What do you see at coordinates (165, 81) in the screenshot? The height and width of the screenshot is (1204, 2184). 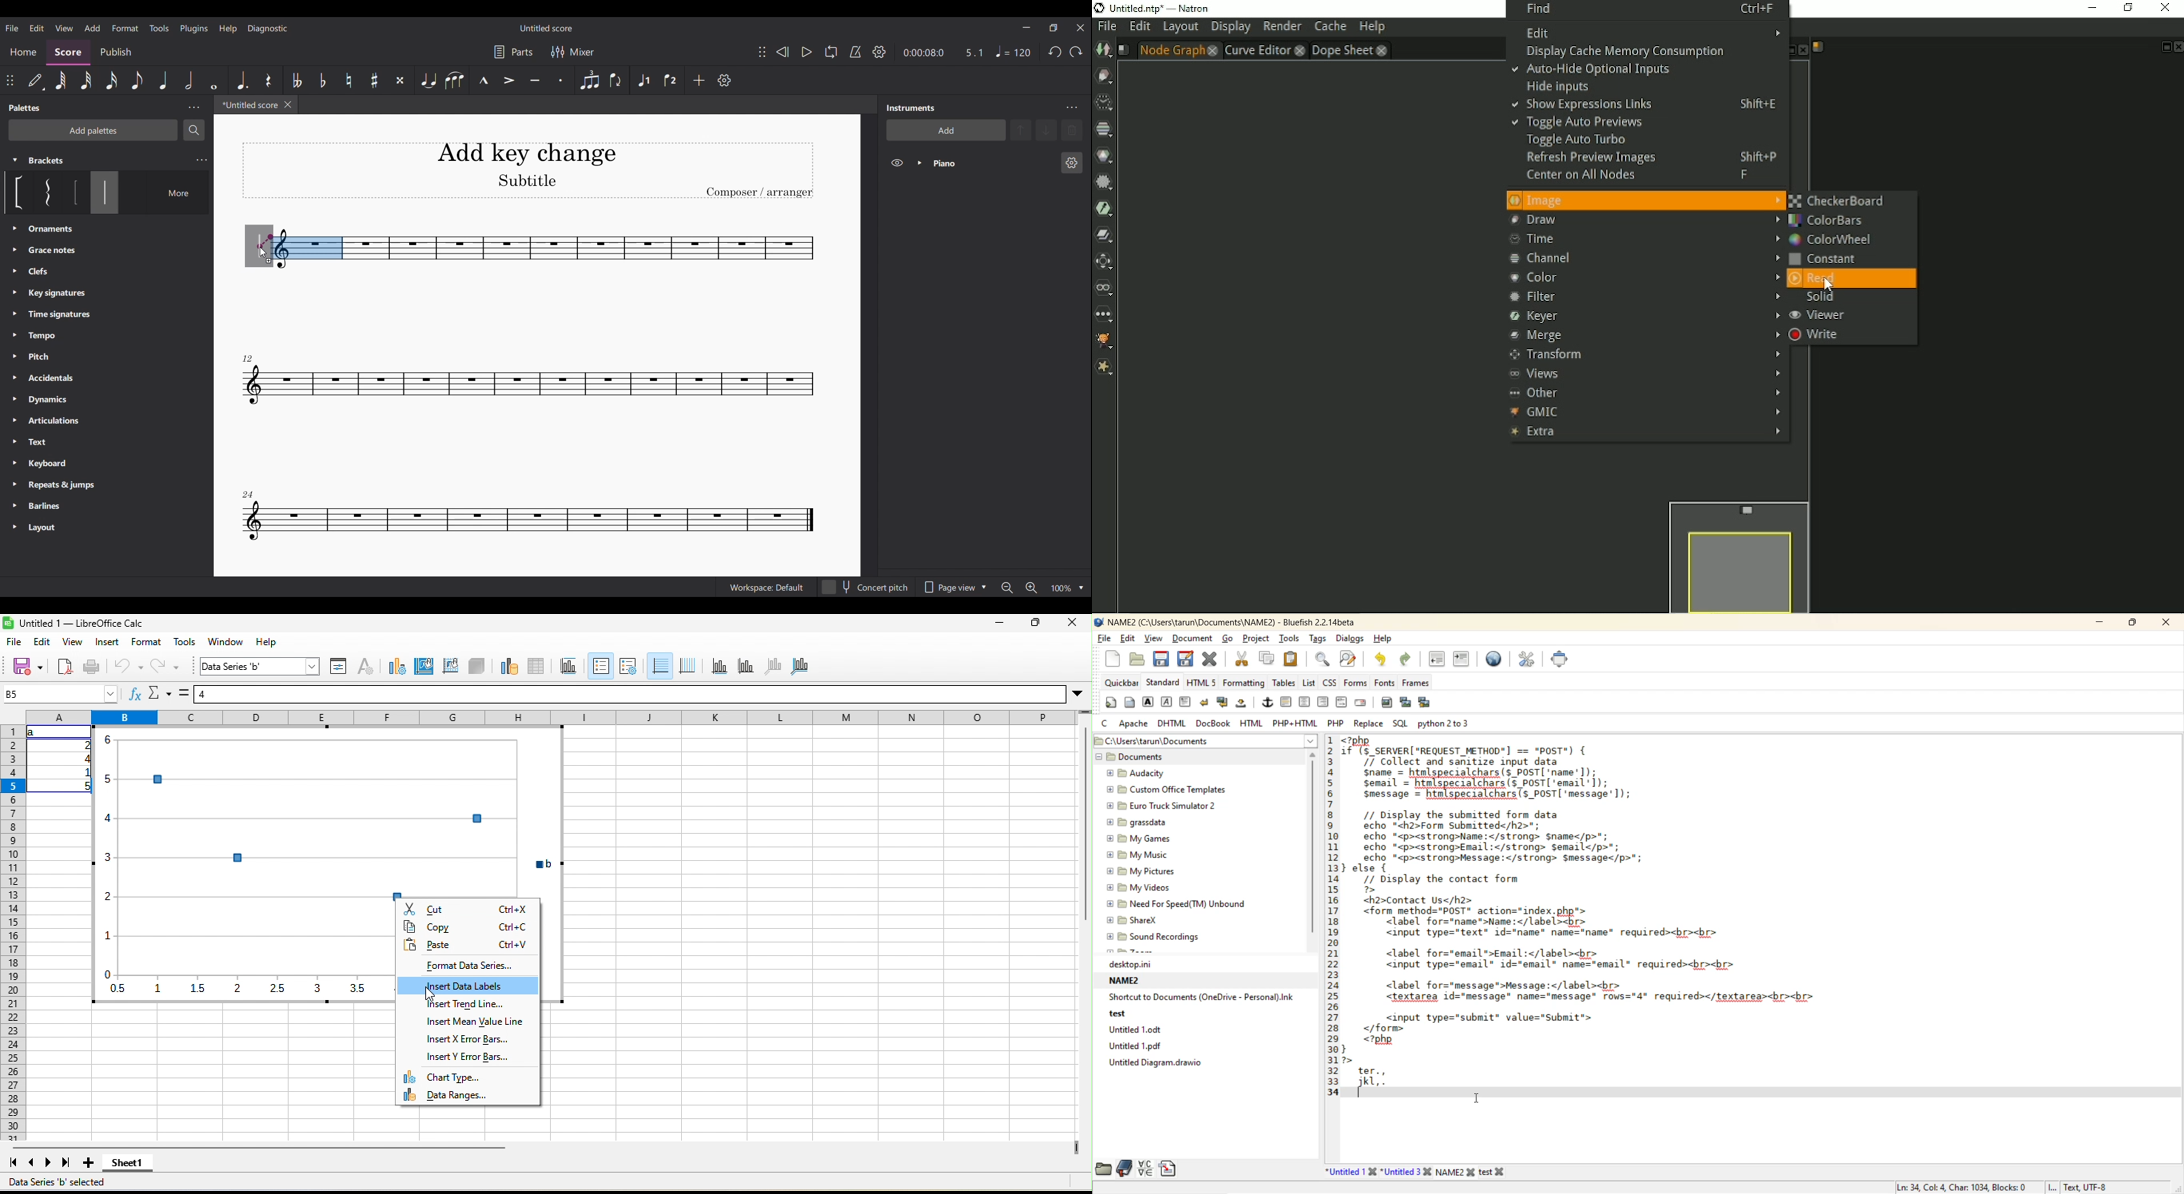 I see `Quarter note` at bounding box center [165, 81].